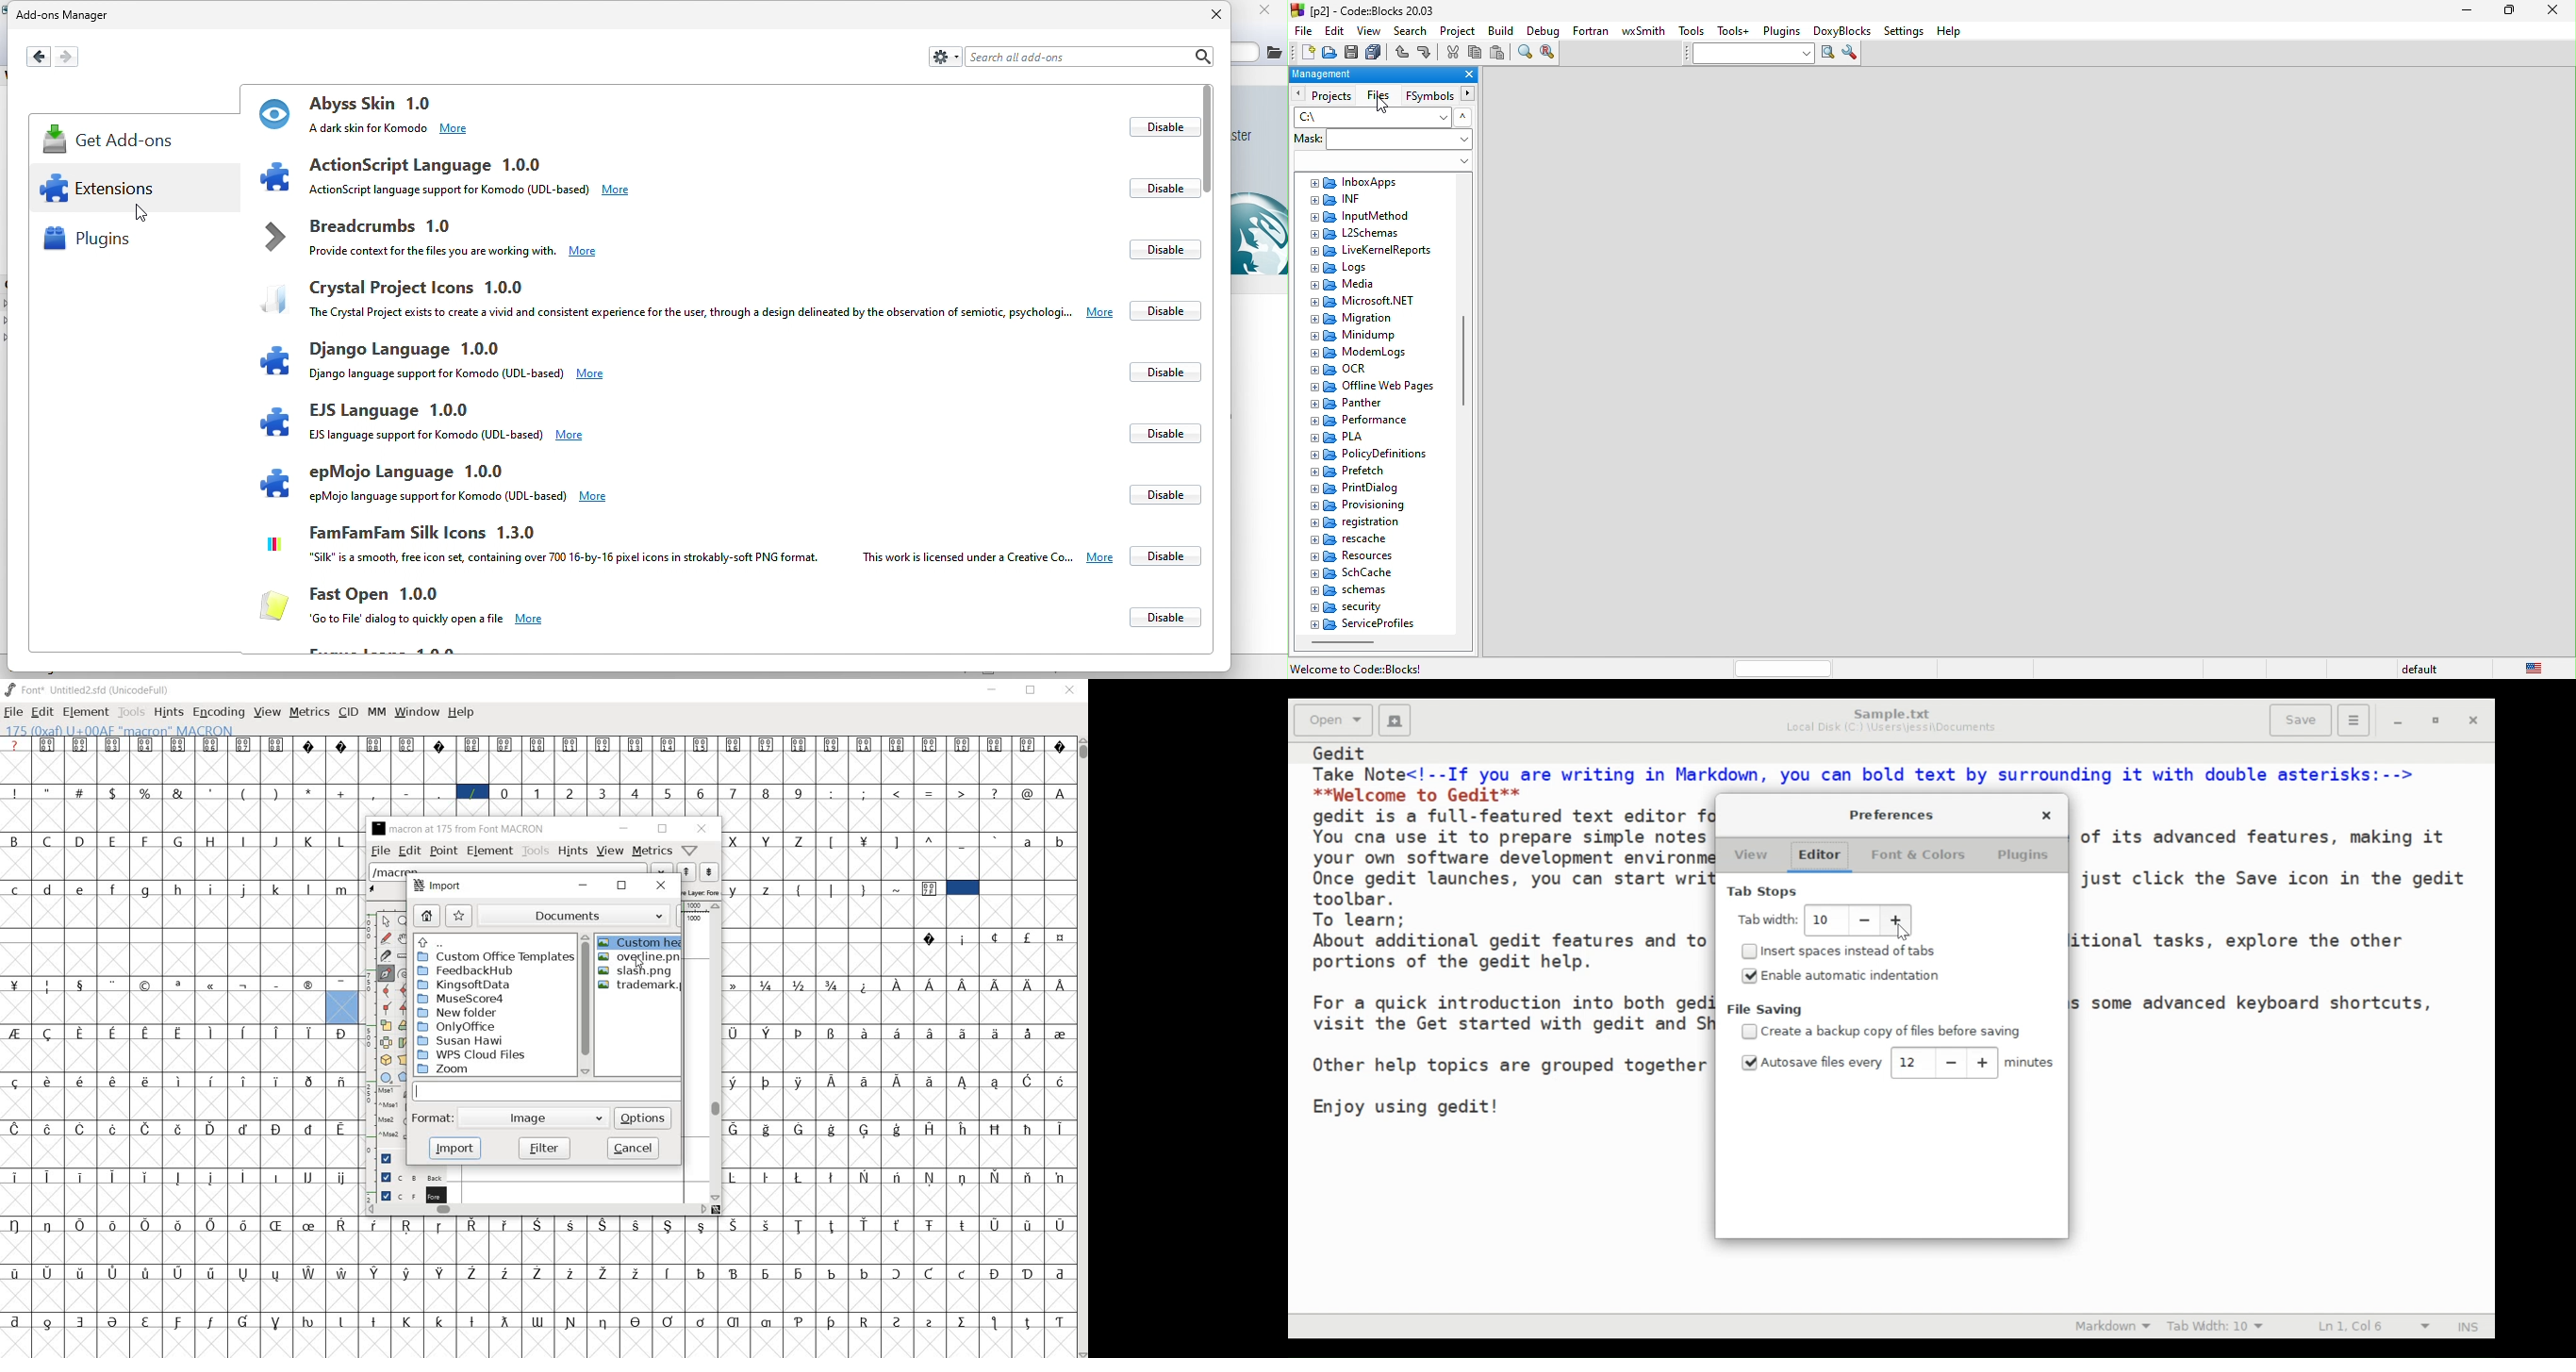 Image resolution: width=2576 pixels, height=1372 pixels. Describe the element at coordinates (1028, 1177) in the screenshot. I see `Symbol` at that location.